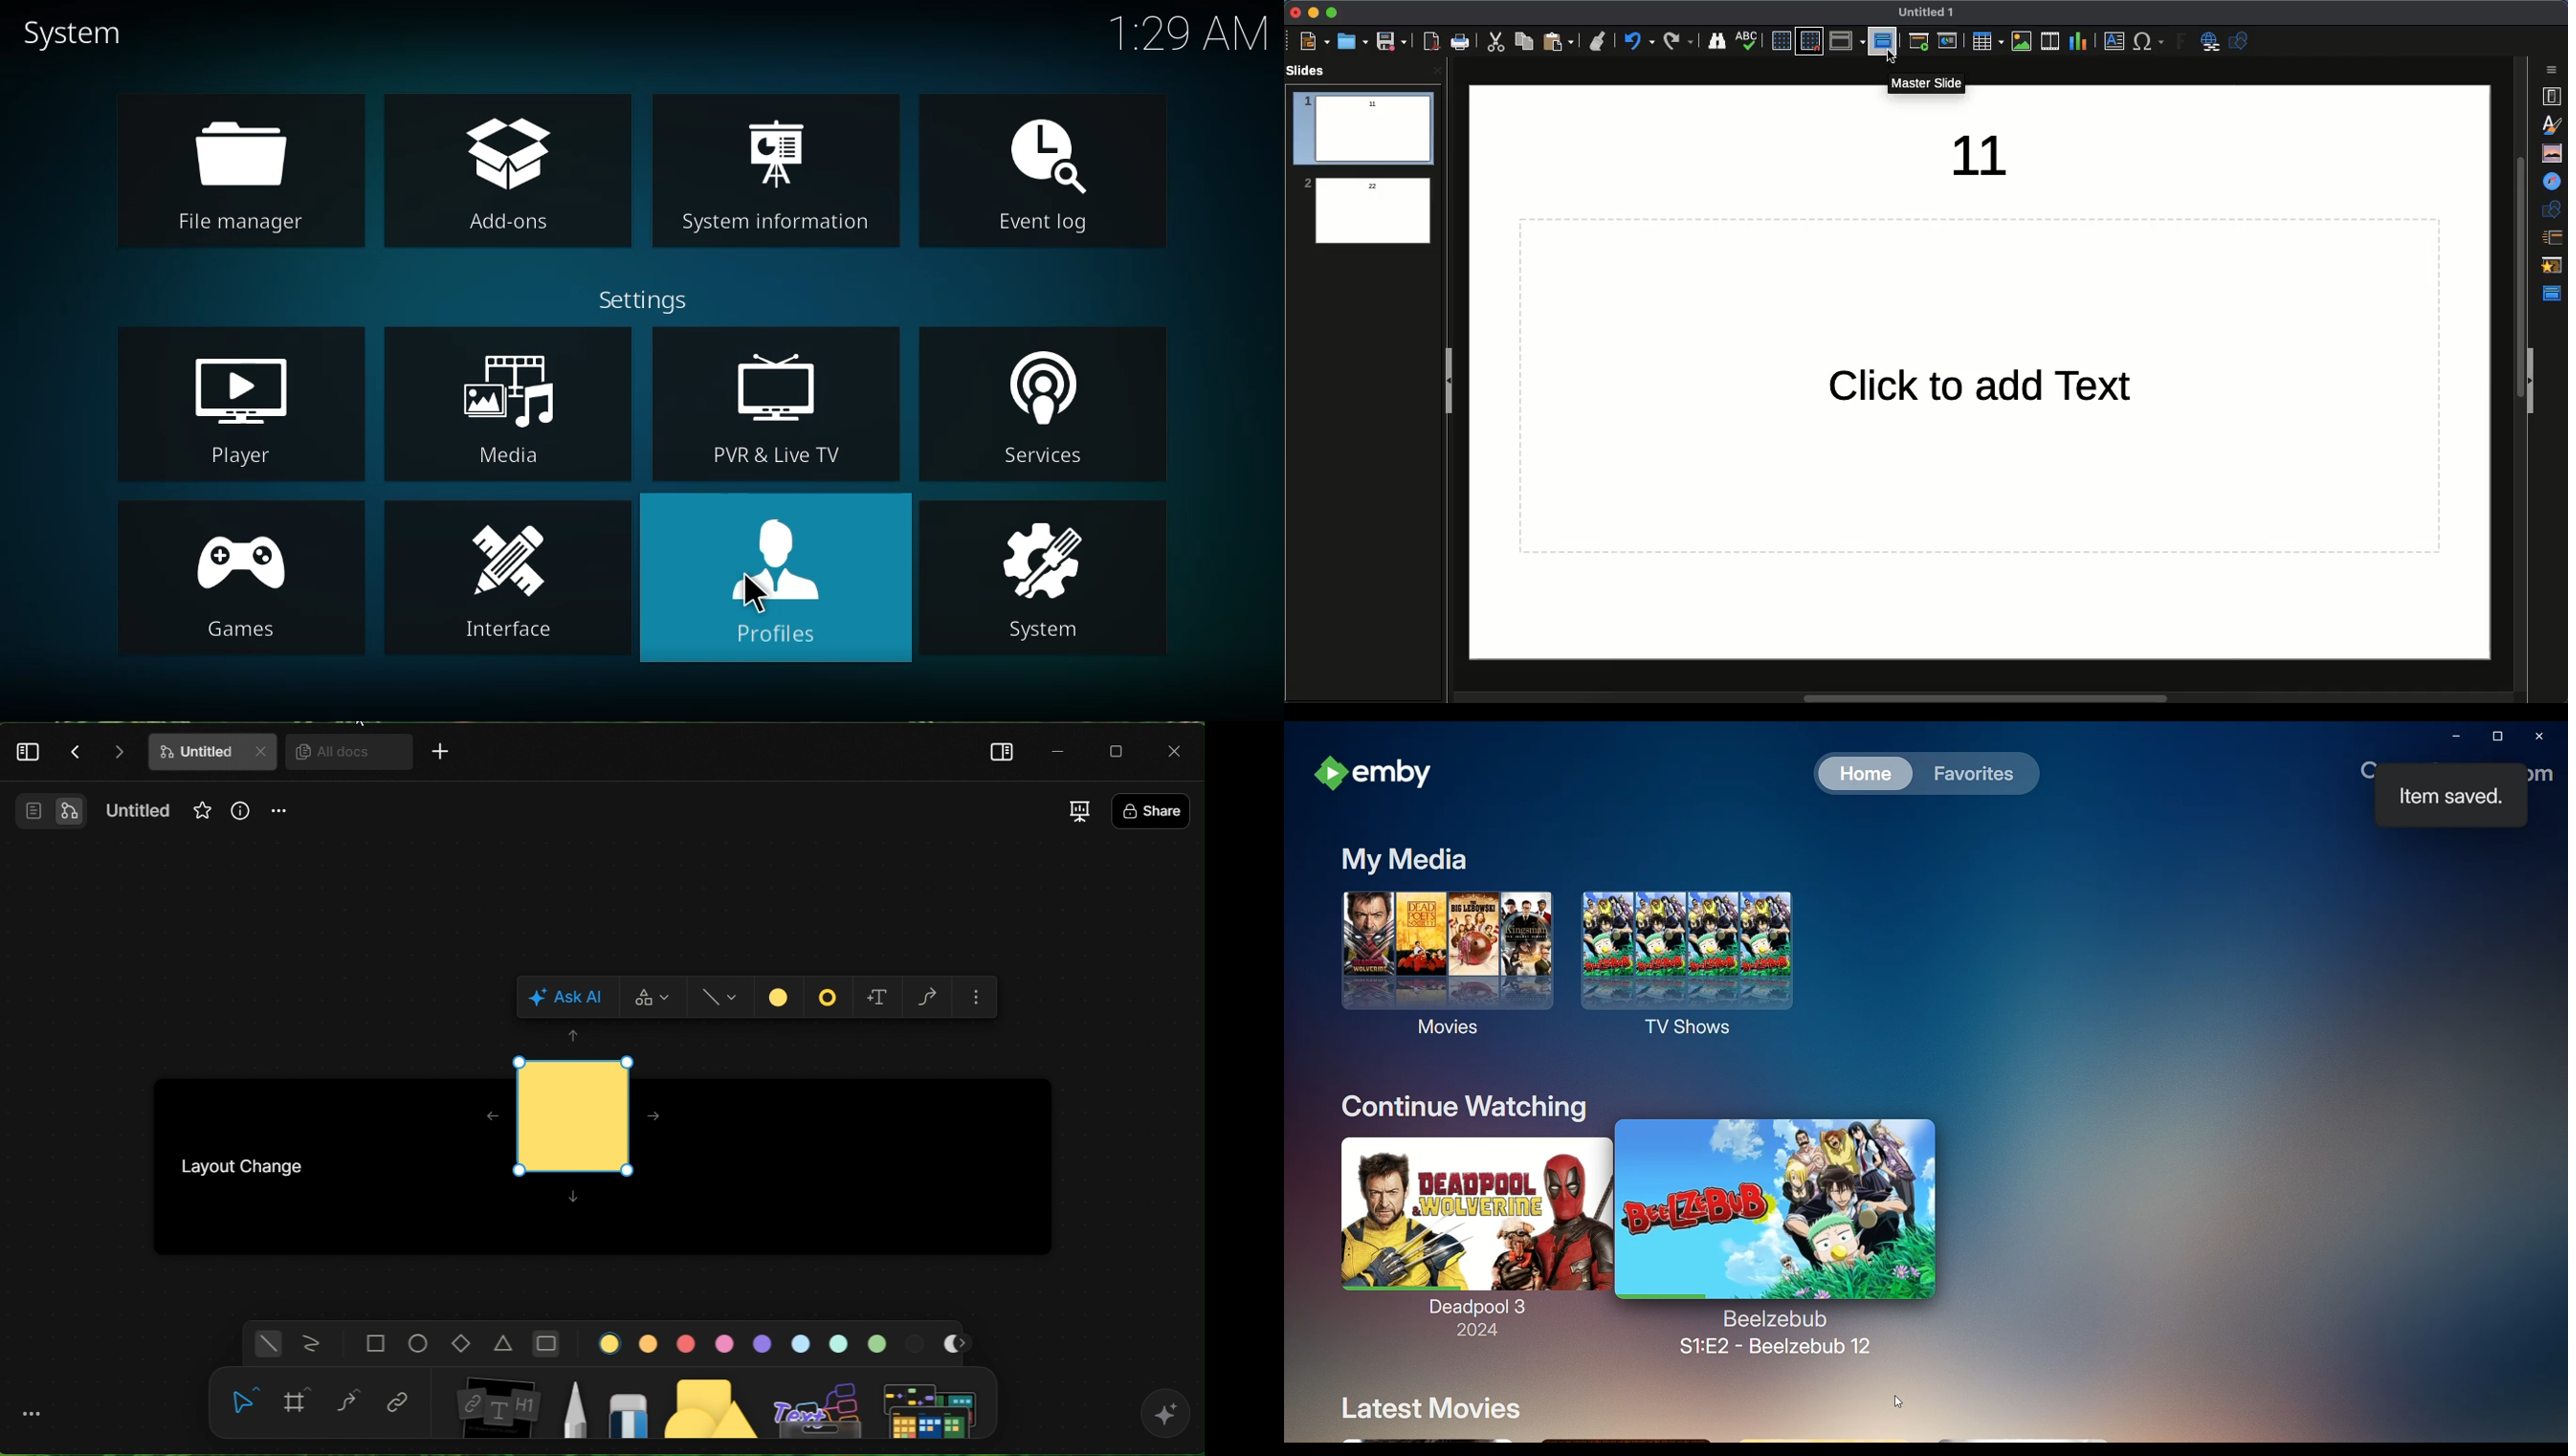 This screenshot has height=1456, width=2576. Describe the element at coordinates (2493, 739) in the screenshot. I see `Restore` at that location.